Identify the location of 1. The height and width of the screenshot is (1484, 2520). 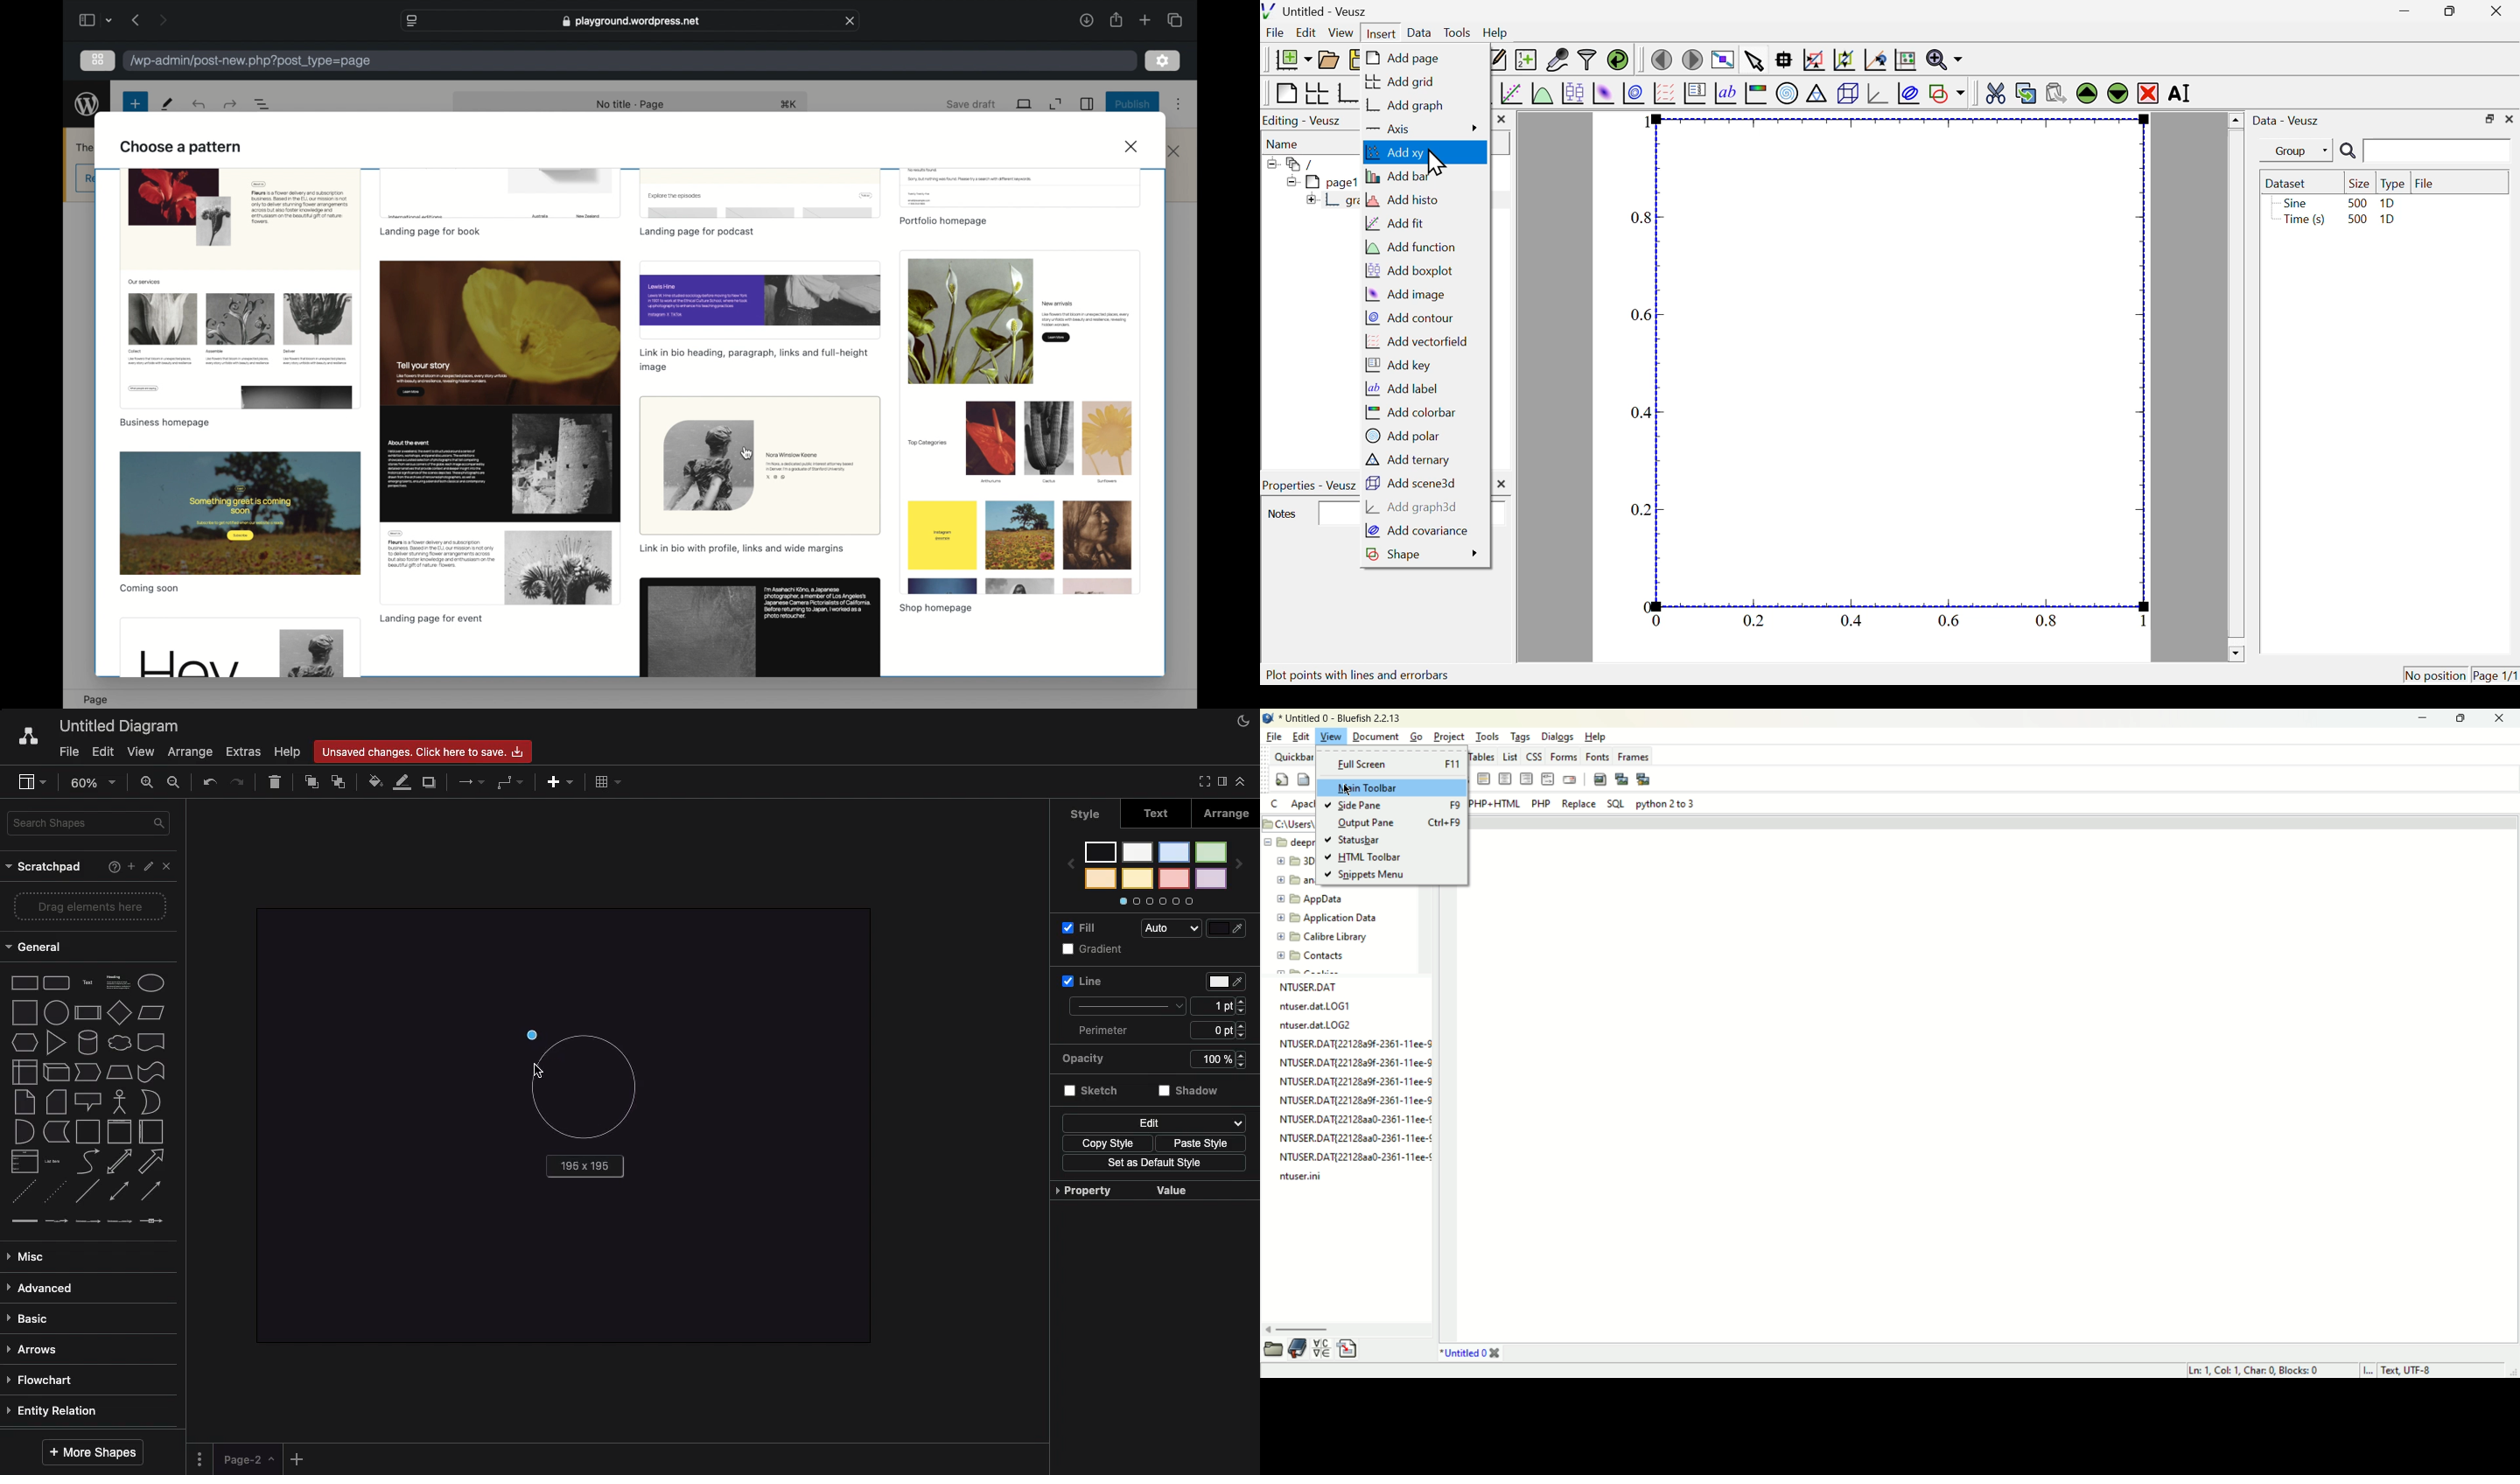
(1641, 122).